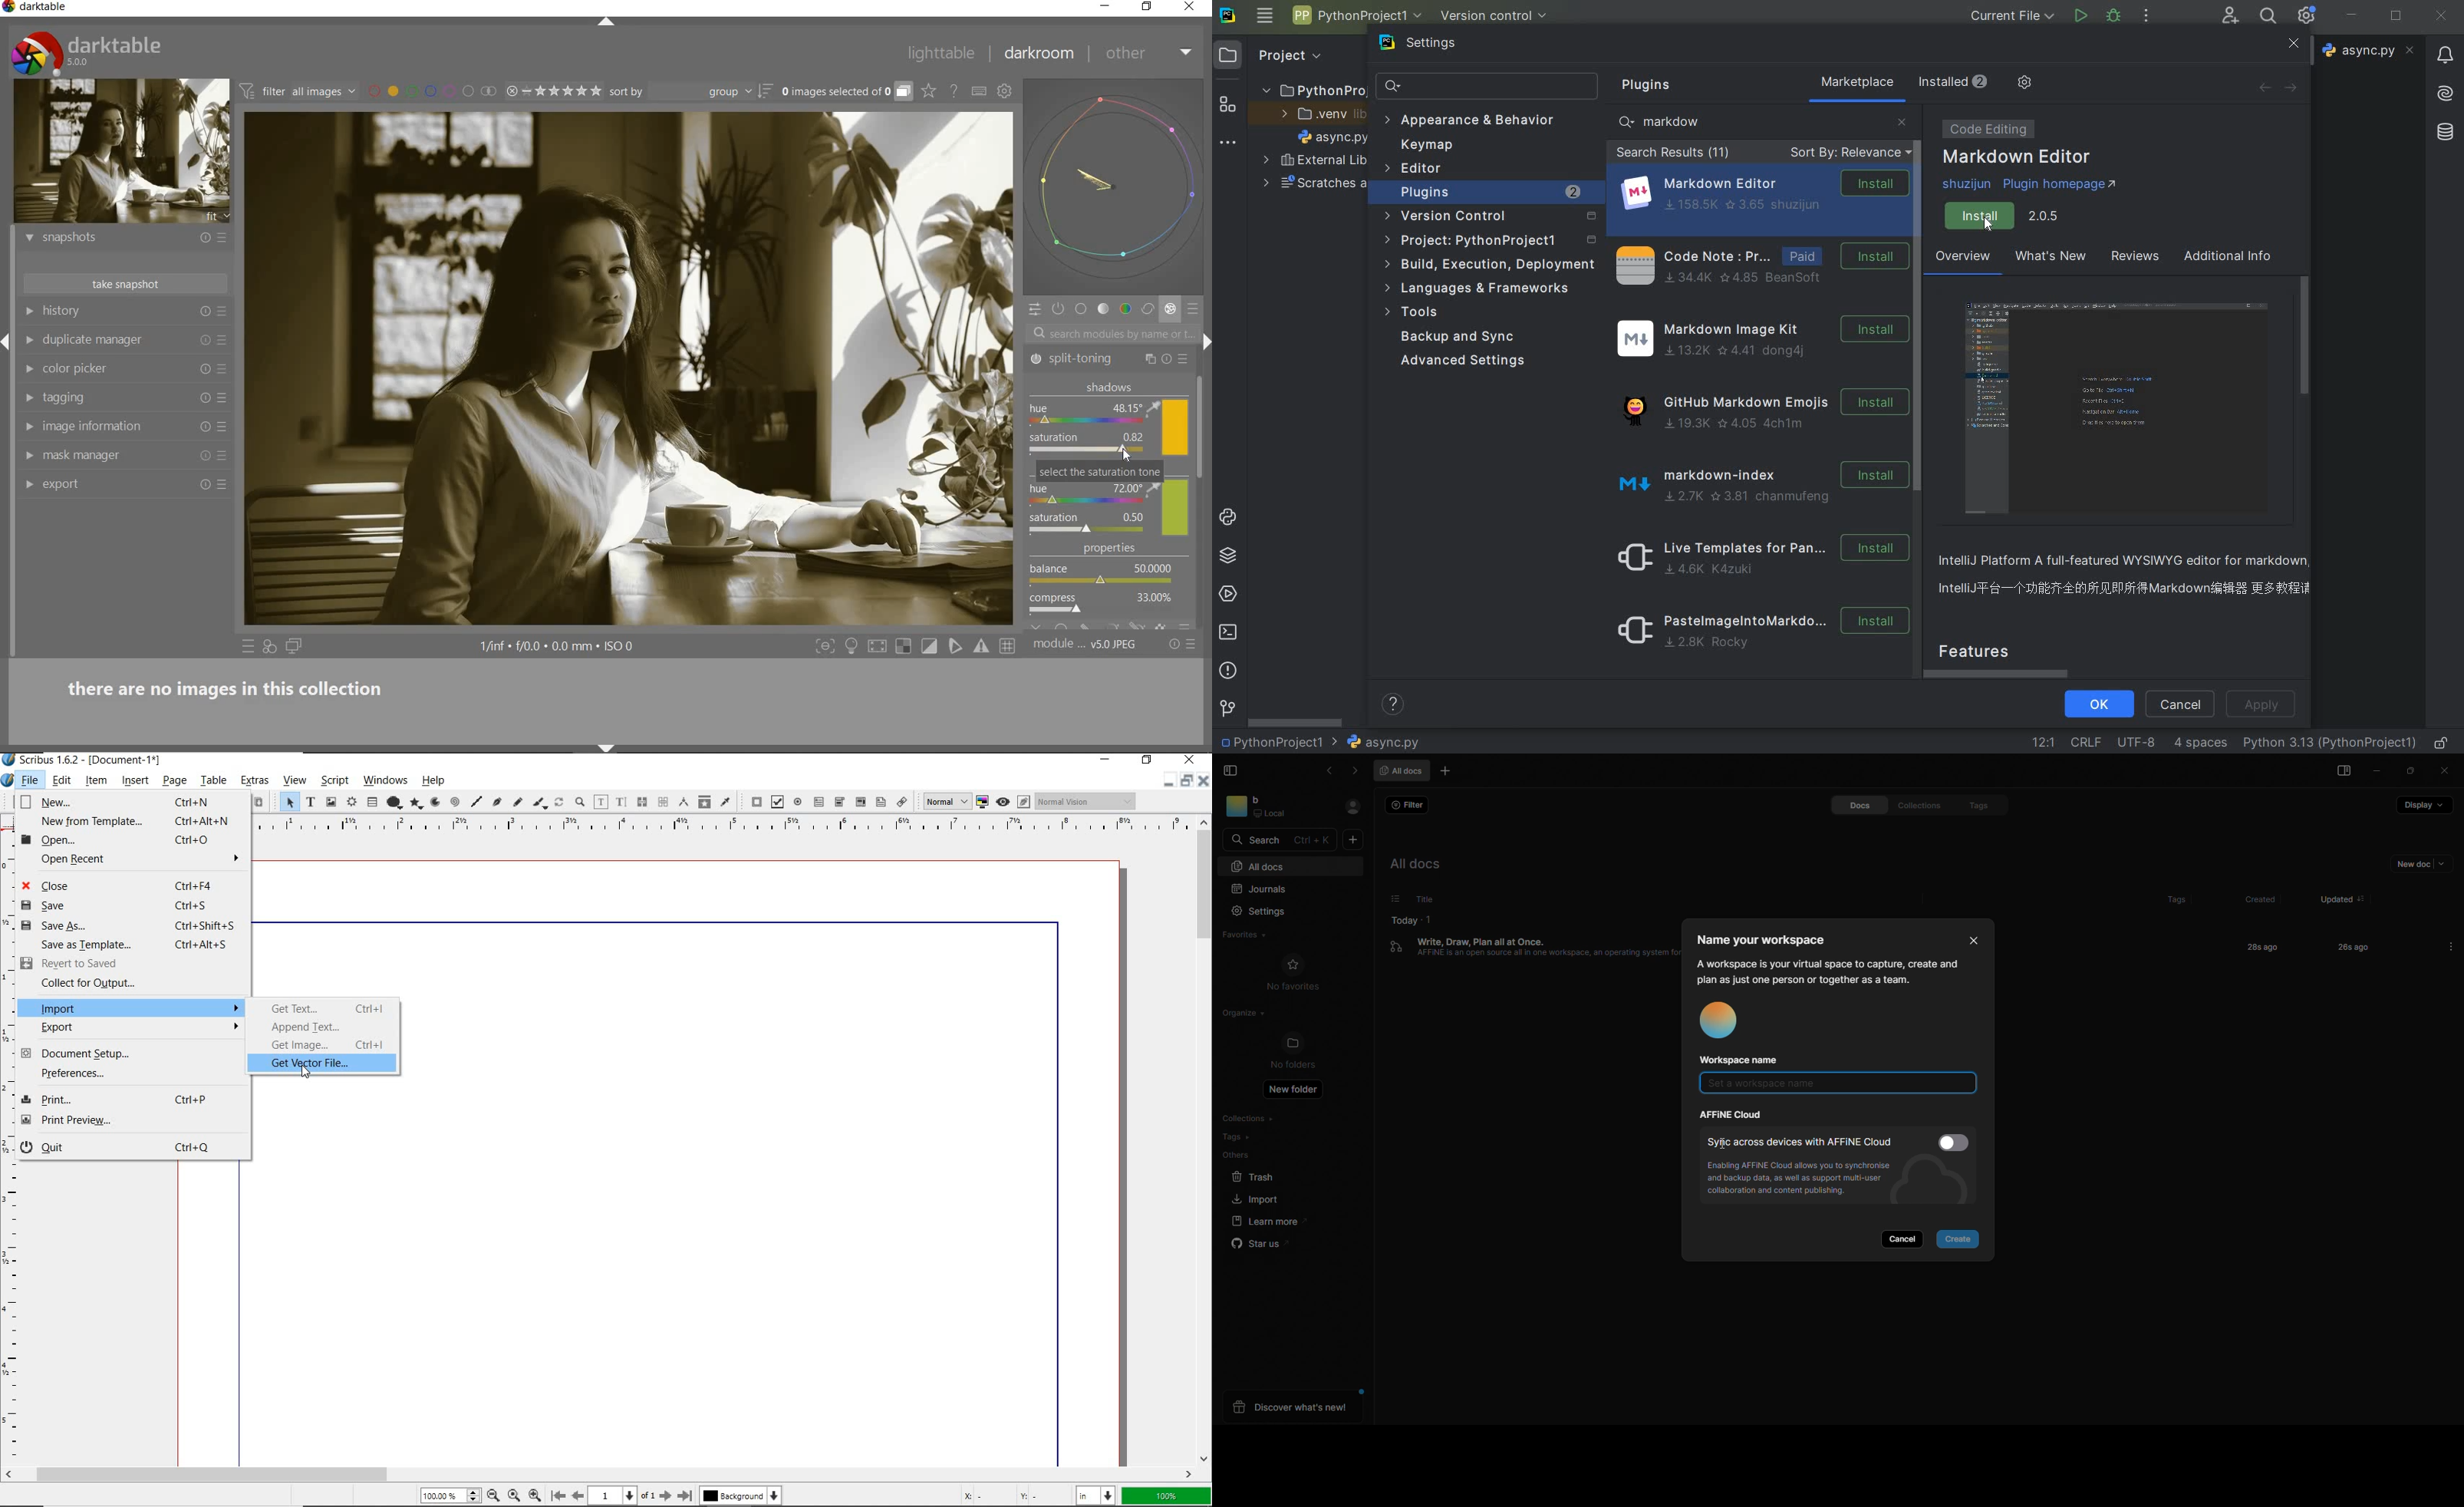 Image resolution: width=2464 pixels, height=1512 pixels. What do you see at coordinates (1205, 1140) in the screenshot?
I see `scrollbar` at bounding box center [1205, 1140].